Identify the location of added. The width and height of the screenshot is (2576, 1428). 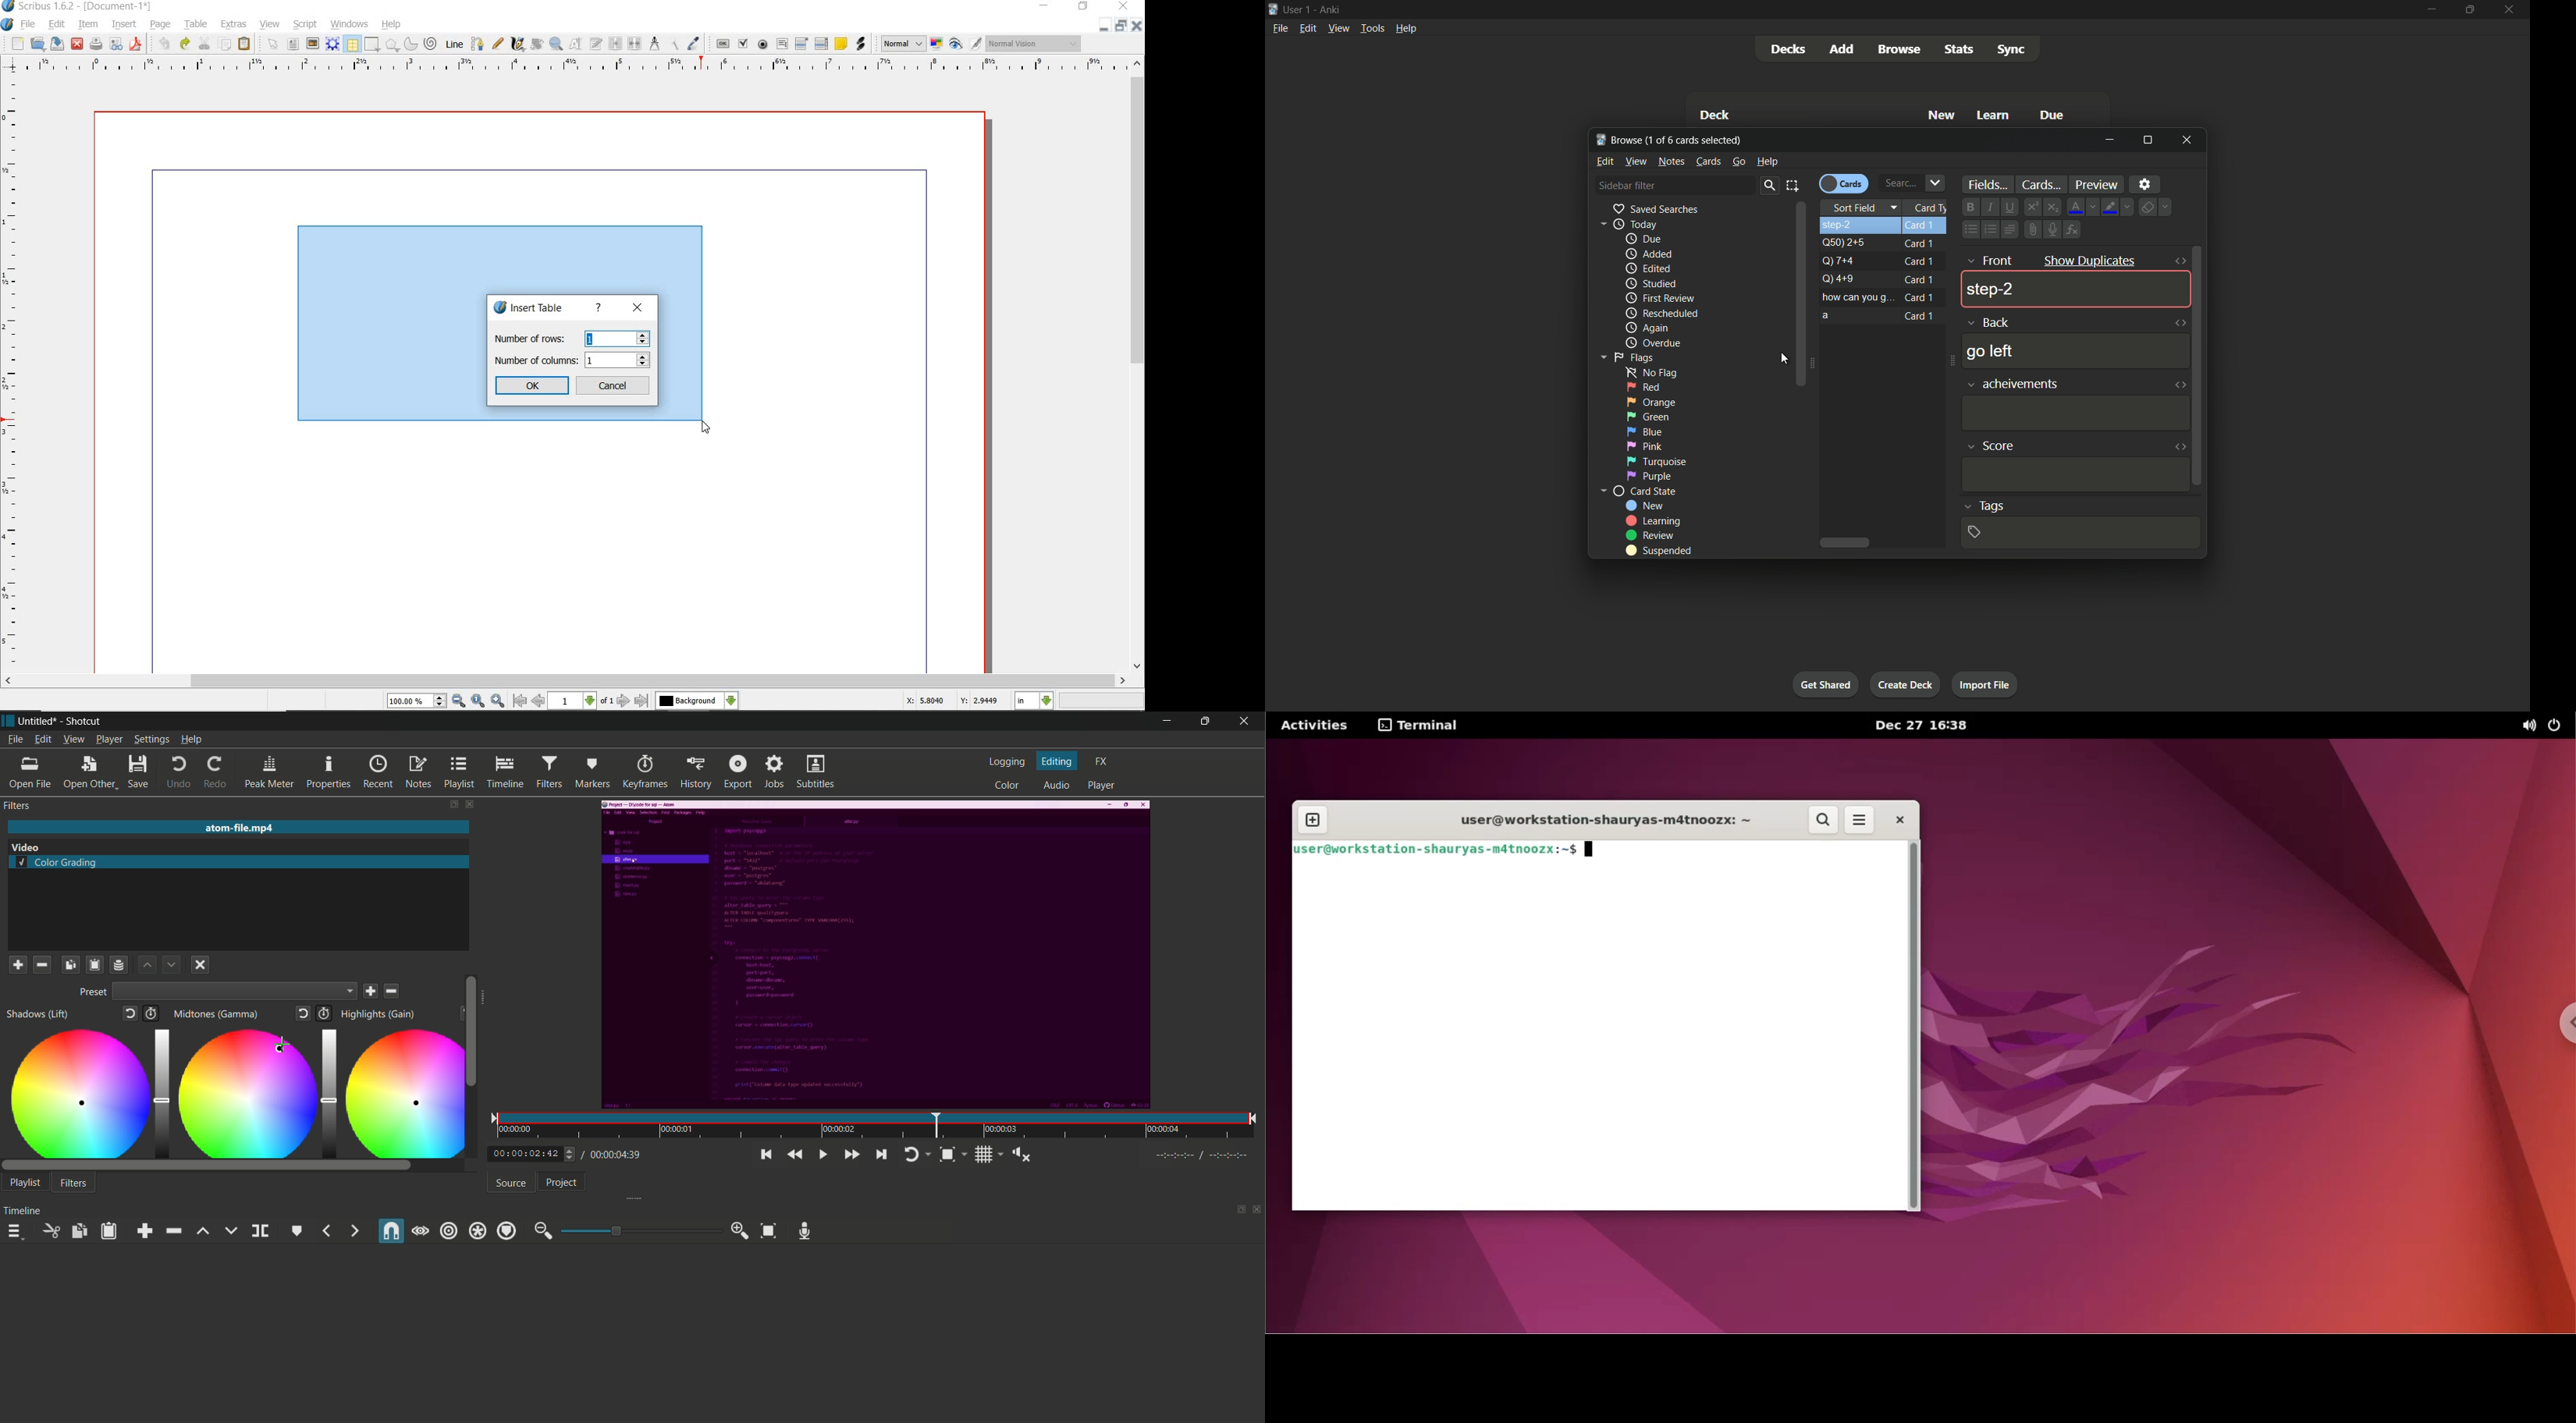
(1647, 254).